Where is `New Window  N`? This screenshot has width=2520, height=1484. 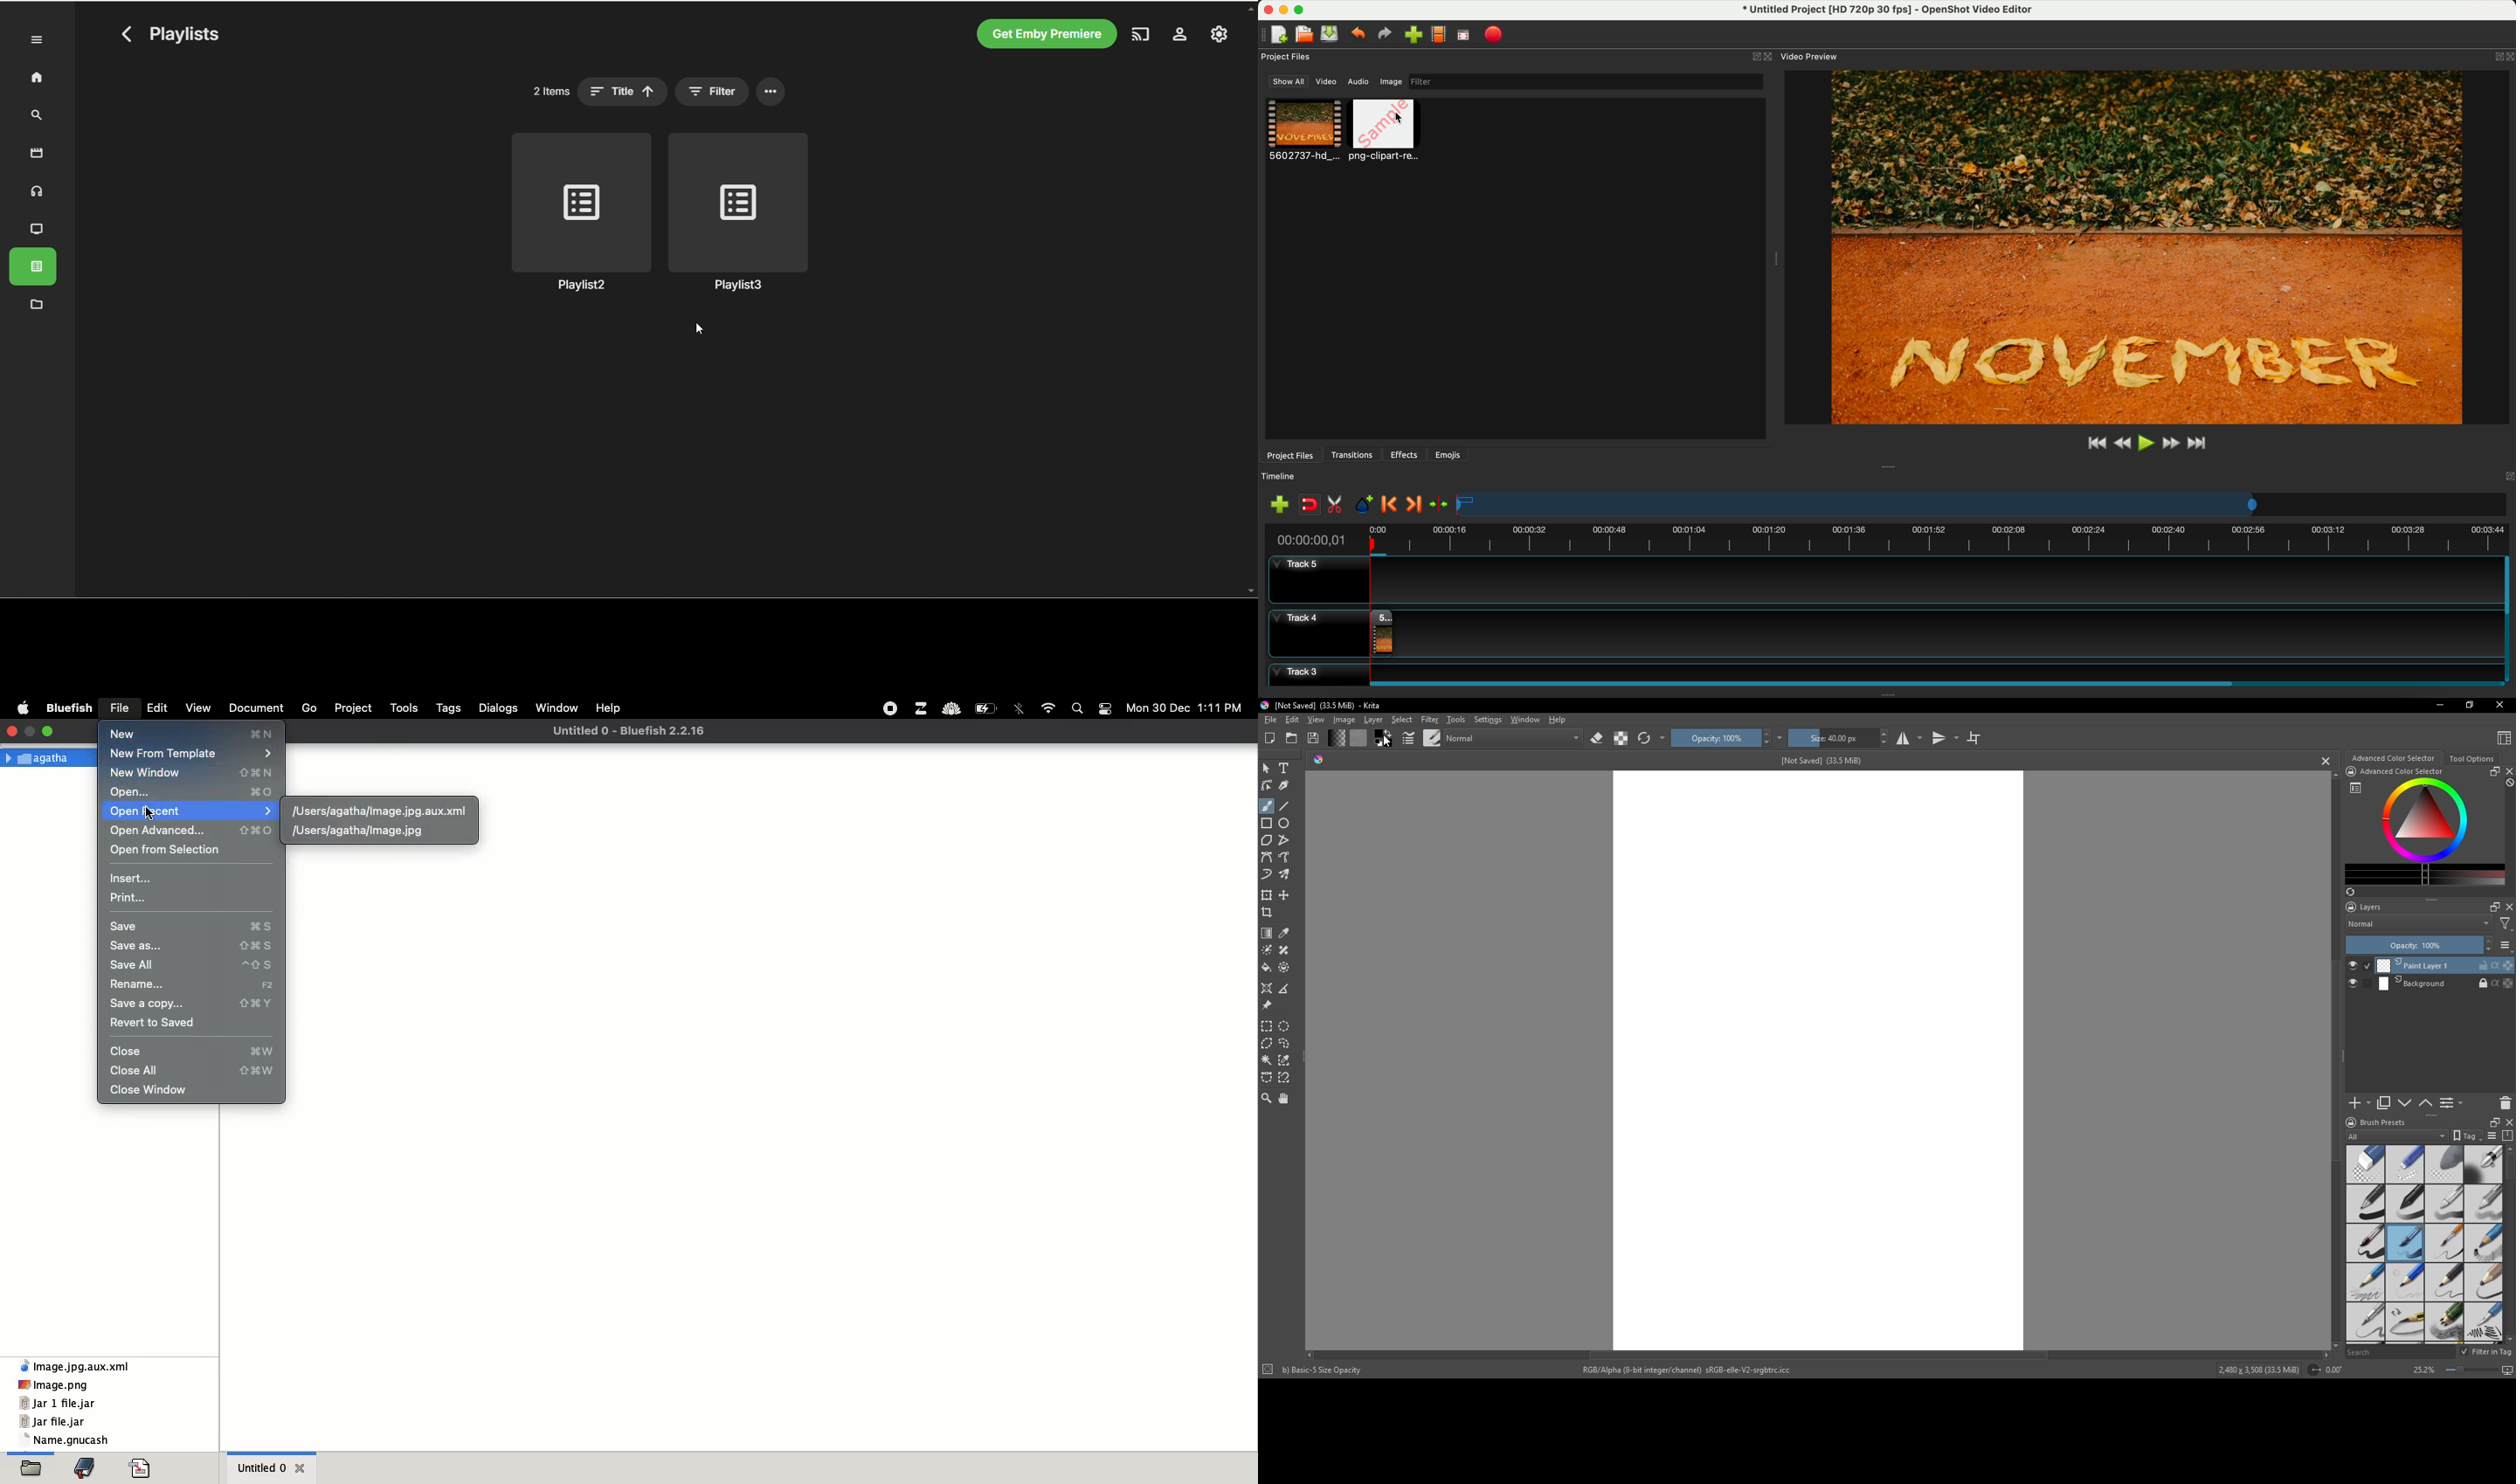
New Window  N is located at coordinates (191, 773).